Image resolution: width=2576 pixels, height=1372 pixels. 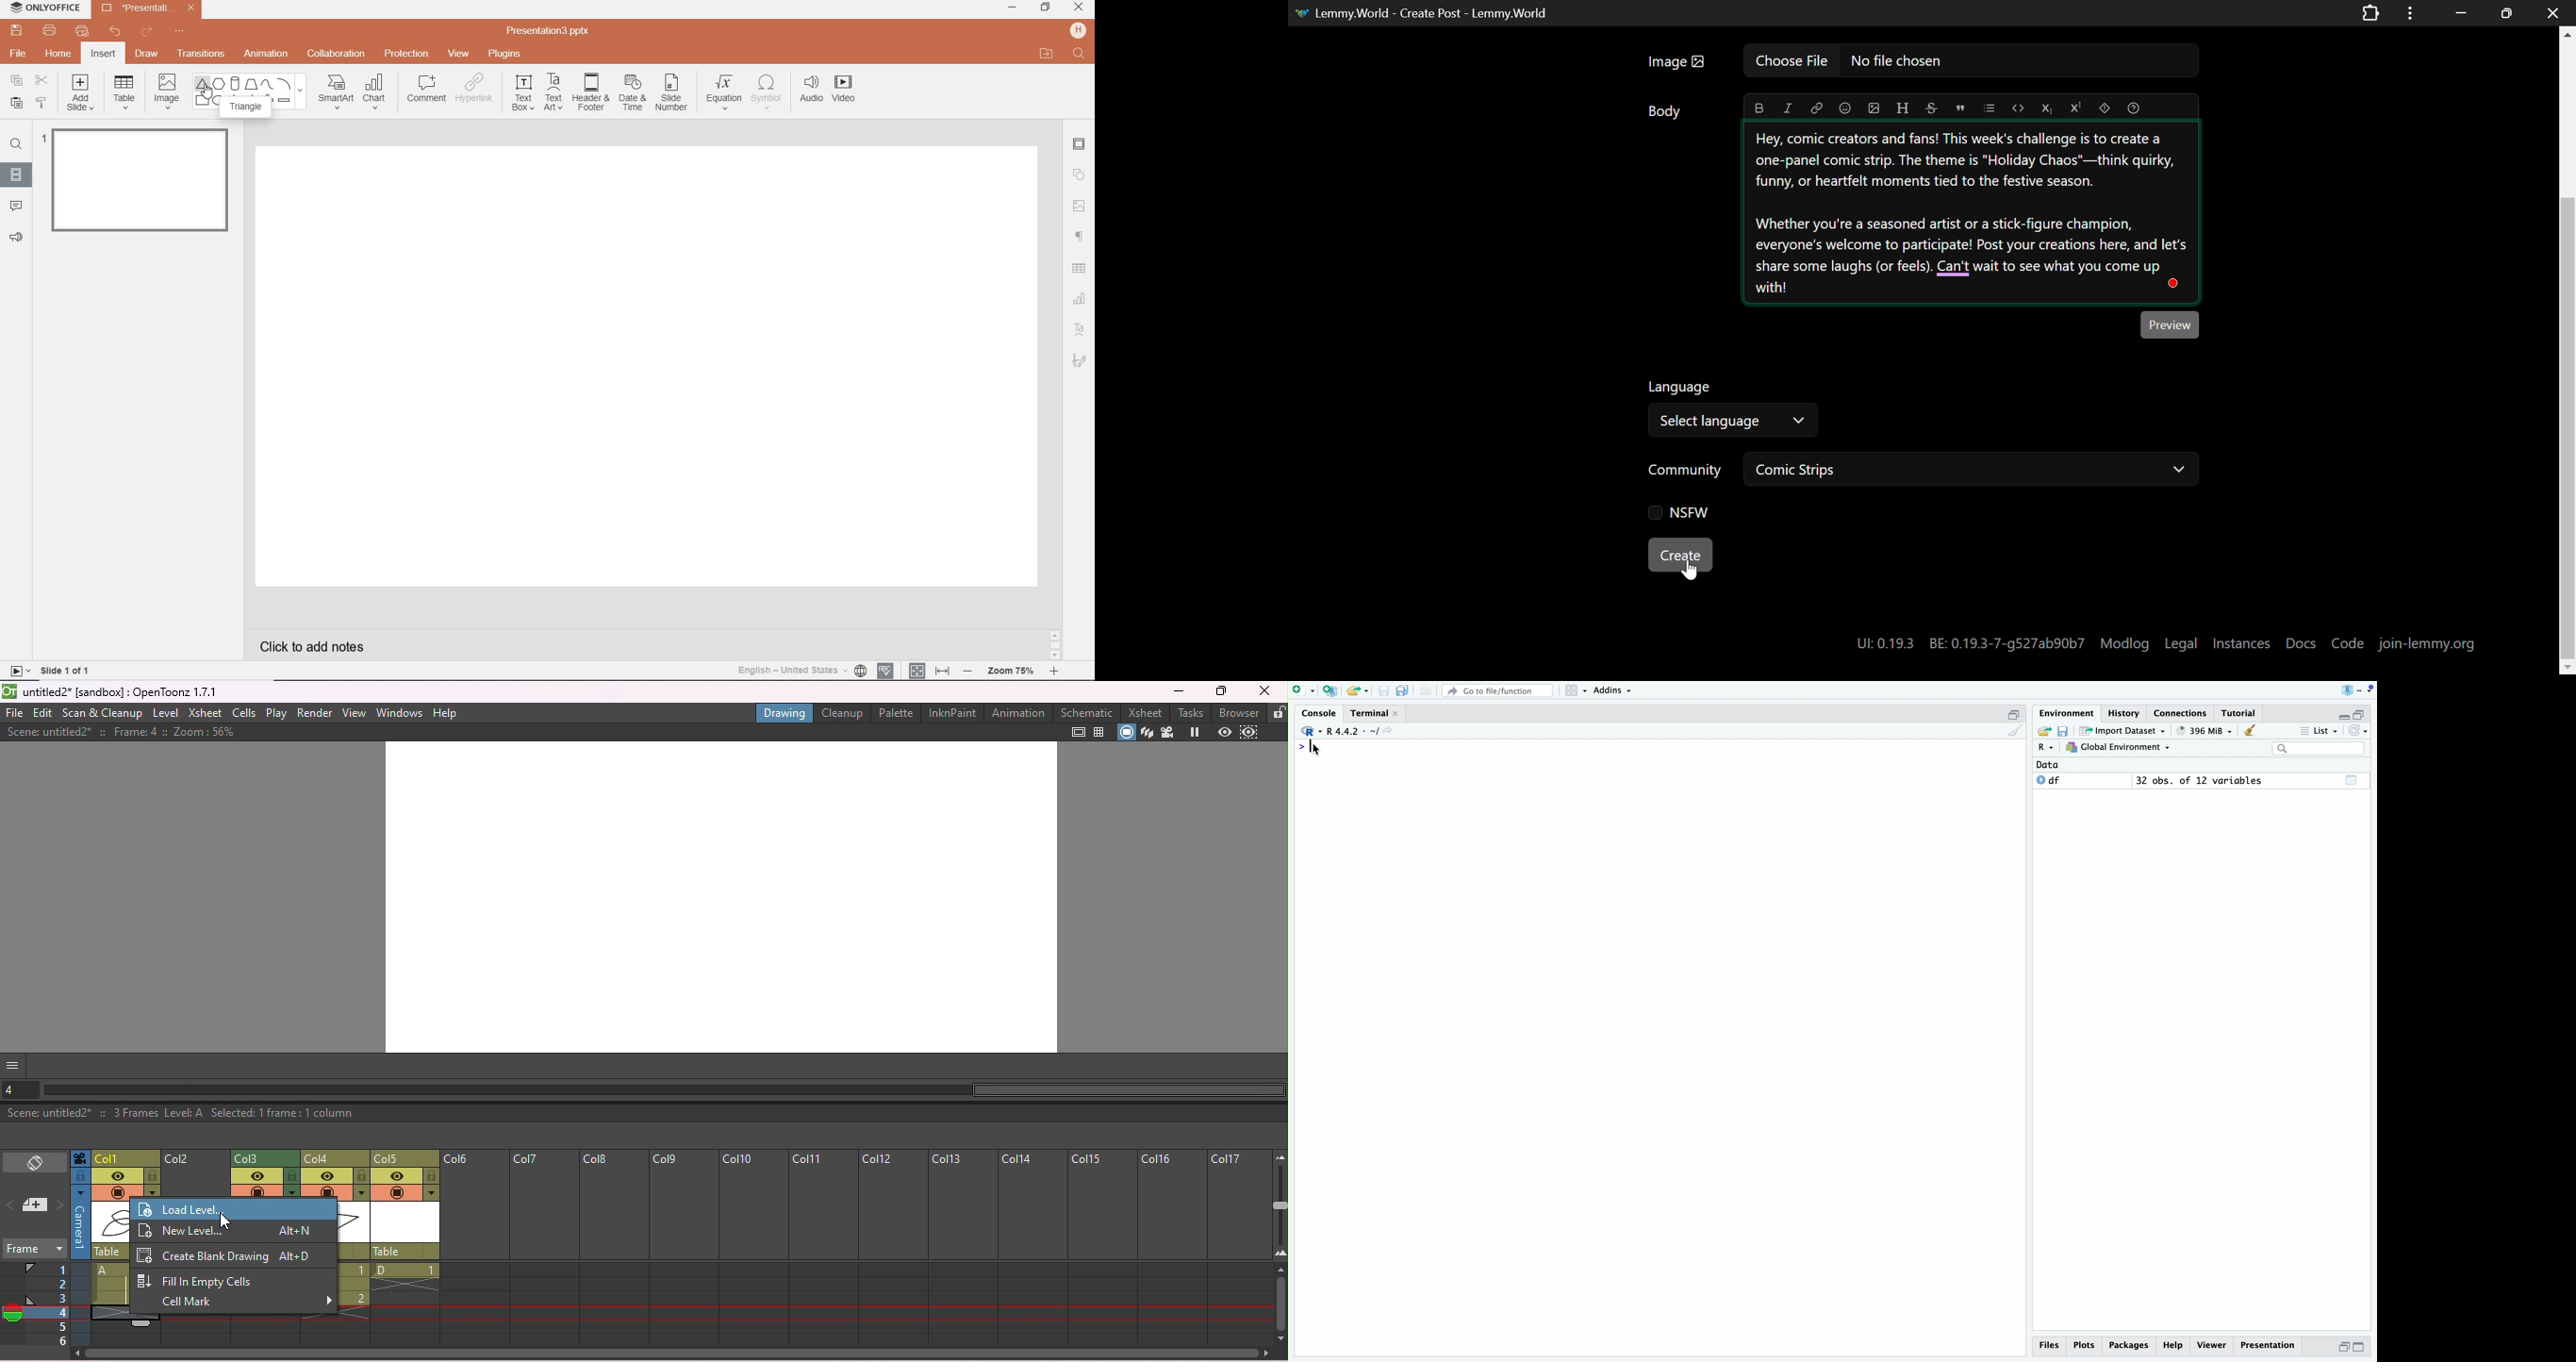 I want to click on close, so click(x=1396, y=714).